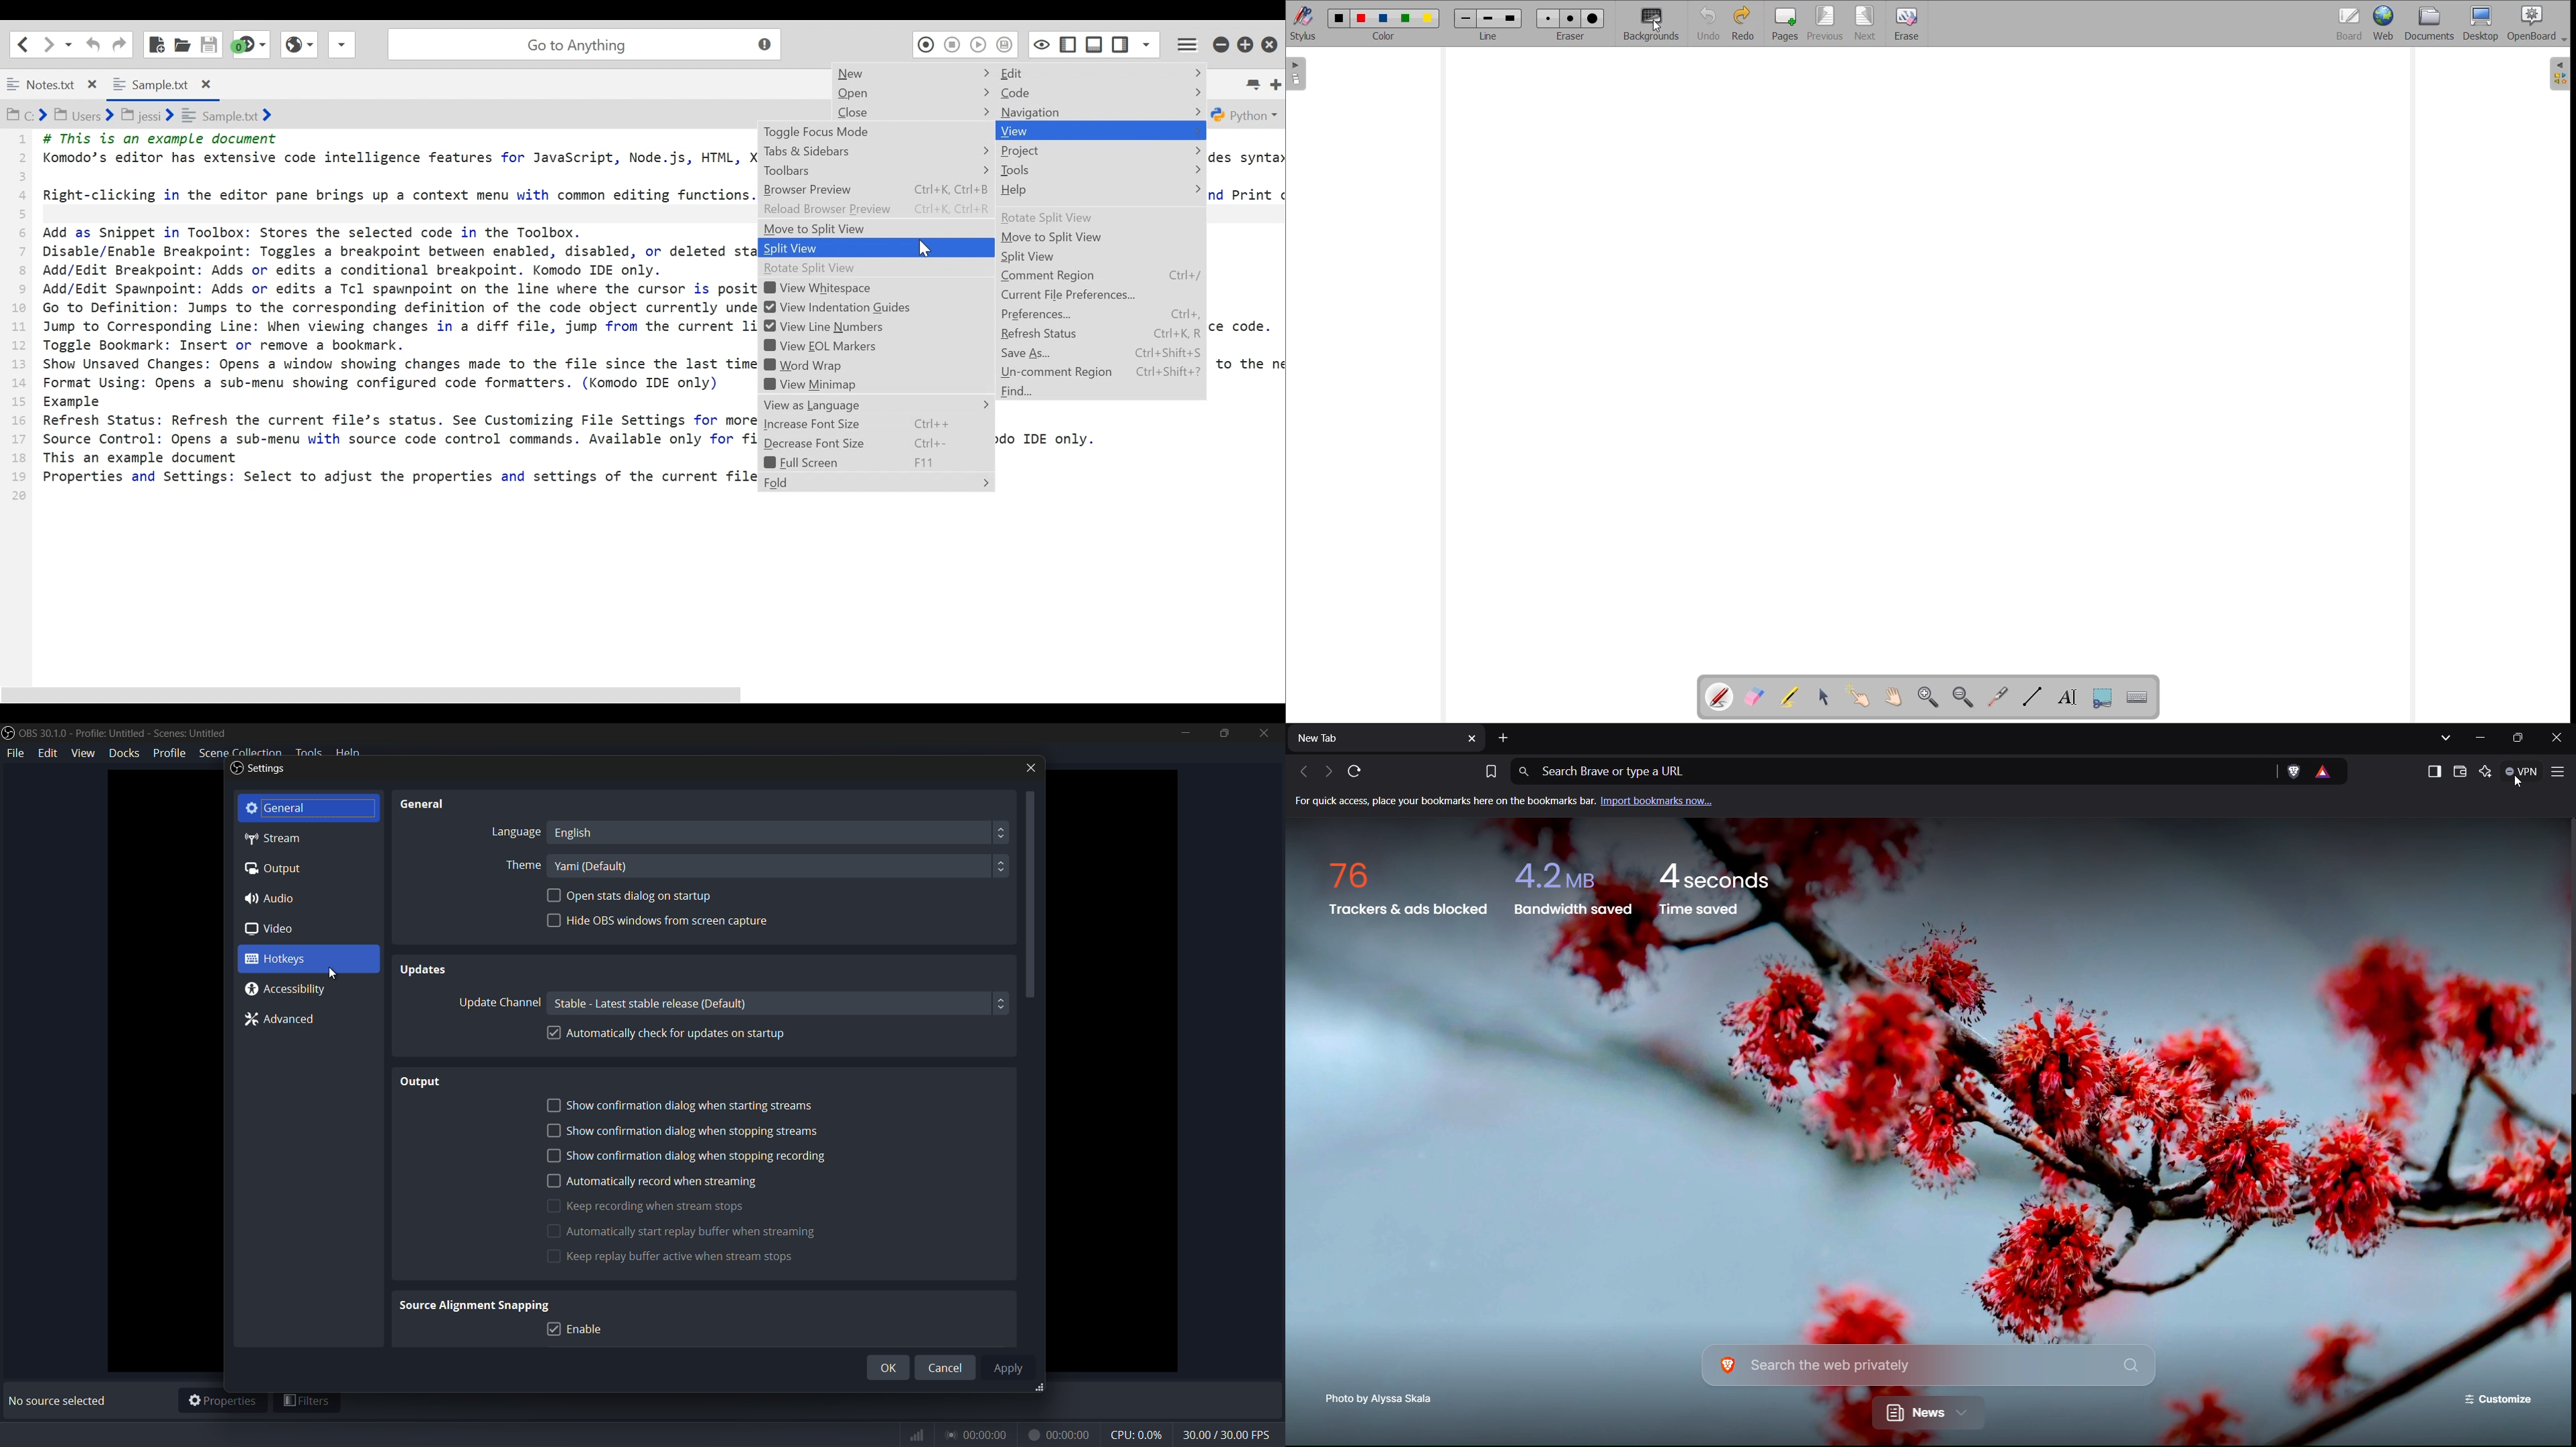 This screenshot has width=2576, height=1456. What do you see at coordinates (332, 973) in the screenshot?
I see `cursor` at bounding box center [332, 973].